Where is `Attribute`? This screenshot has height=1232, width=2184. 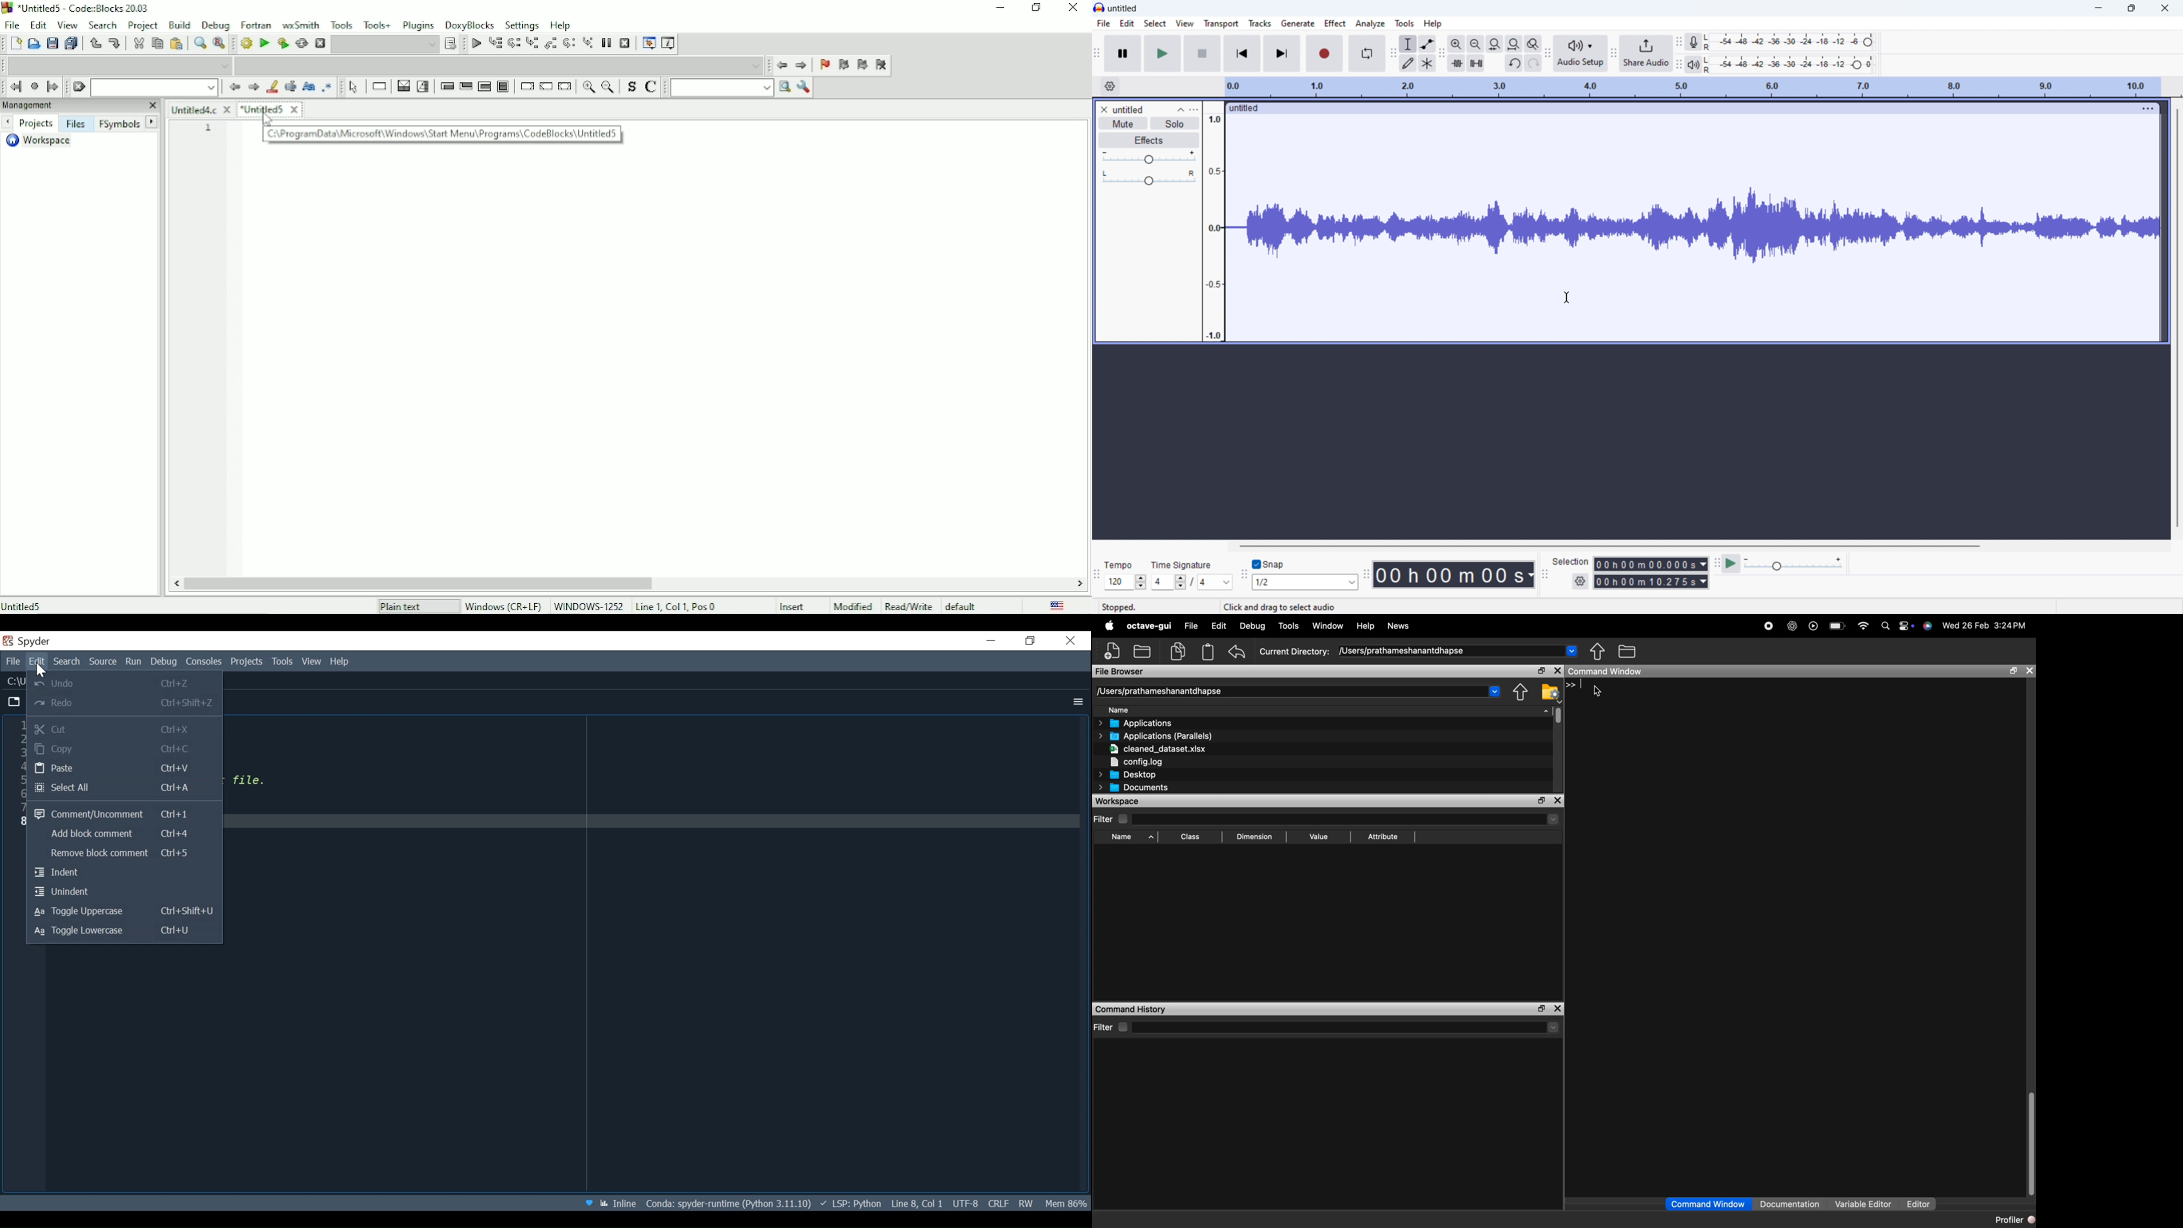
Attribute is located at coordinates (1383, 837).